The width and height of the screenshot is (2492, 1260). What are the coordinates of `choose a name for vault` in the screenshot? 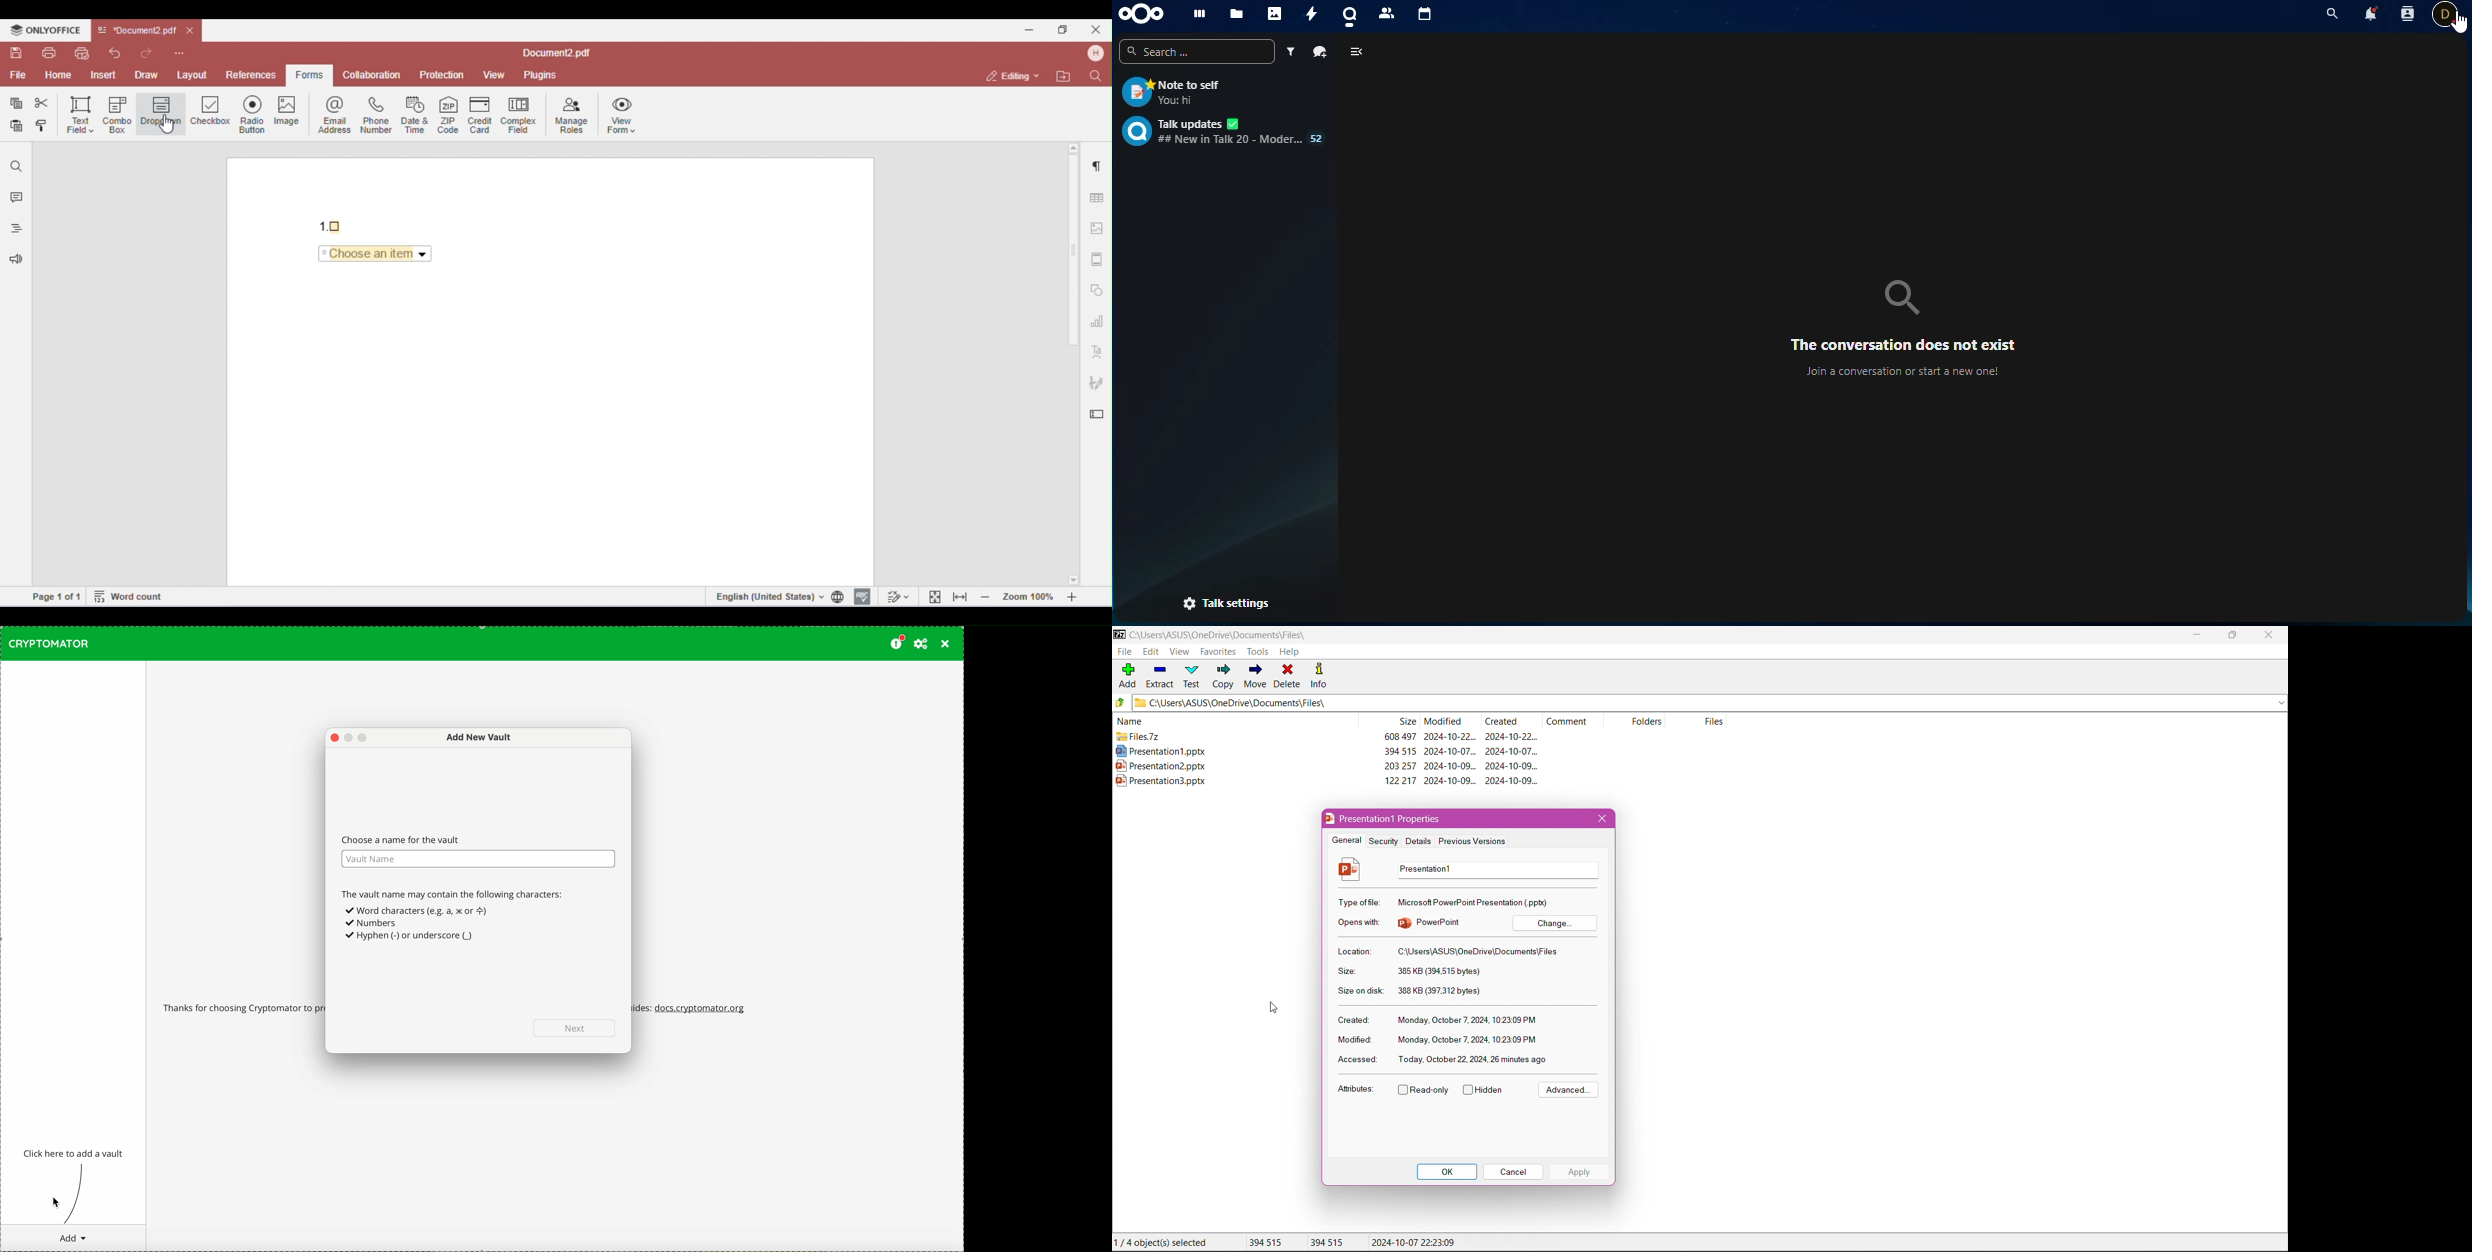 It's located at (477, 851).